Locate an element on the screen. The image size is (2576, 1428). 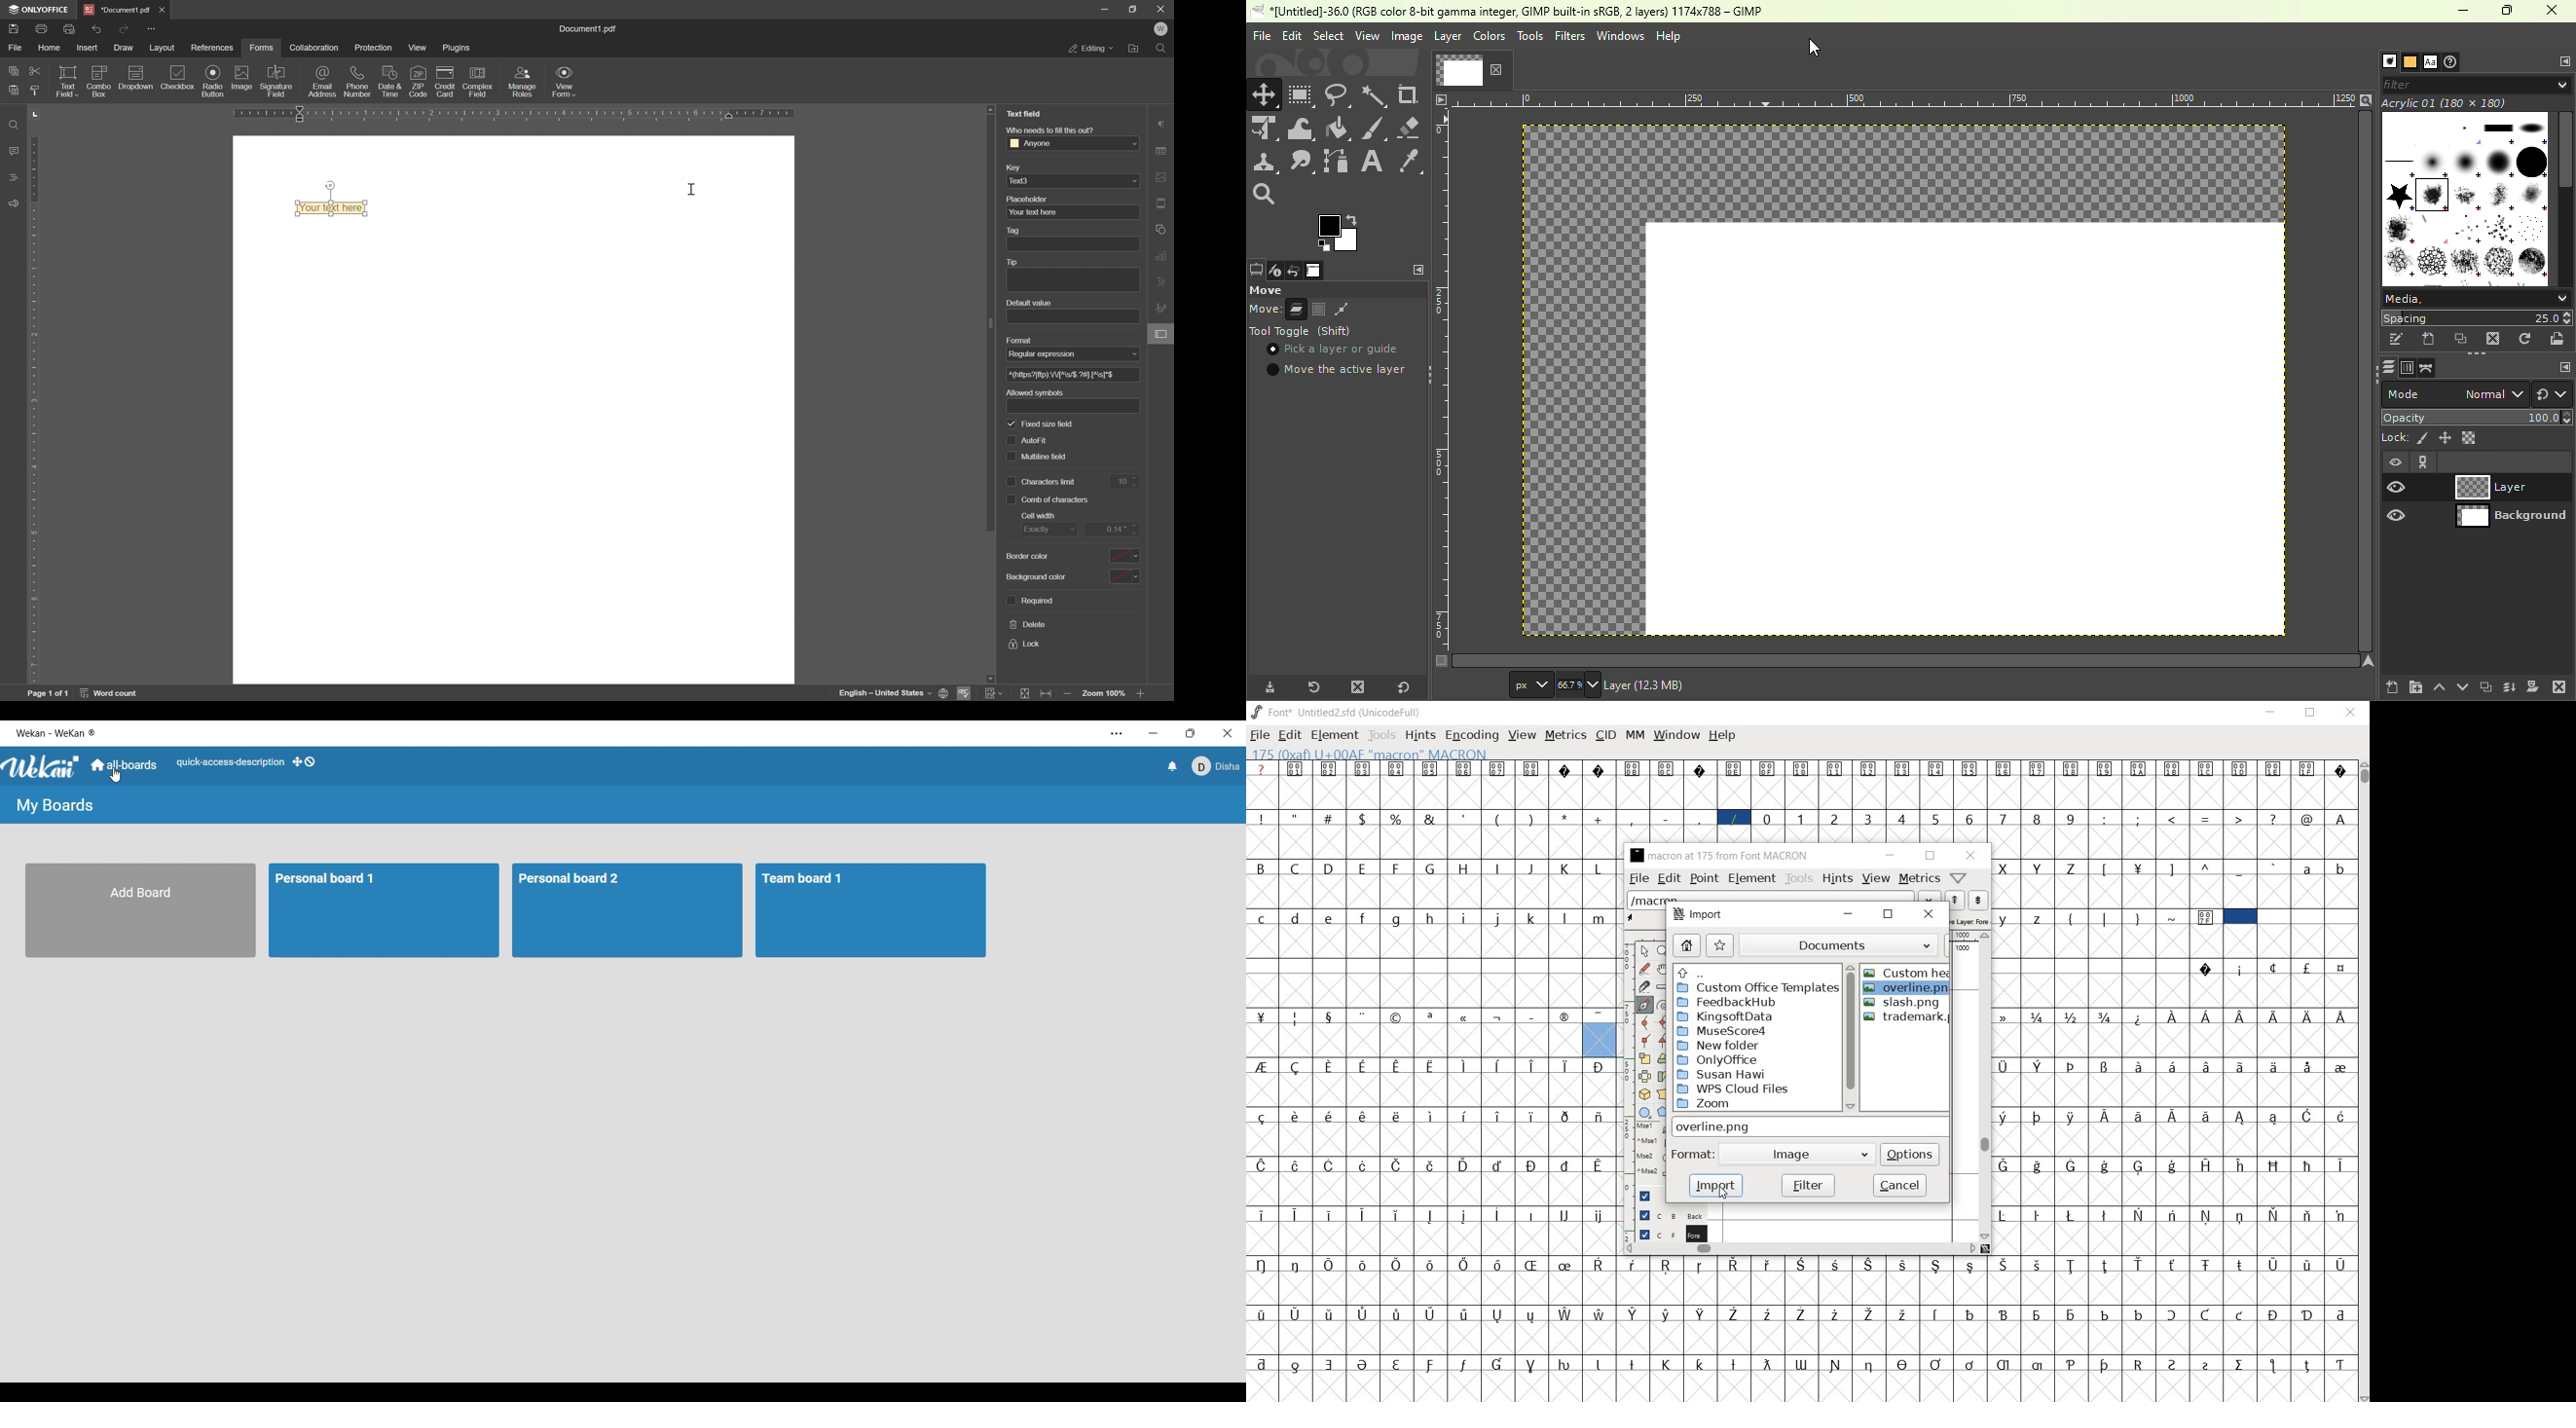
Symbol is located at coordinates (1500, 1016).